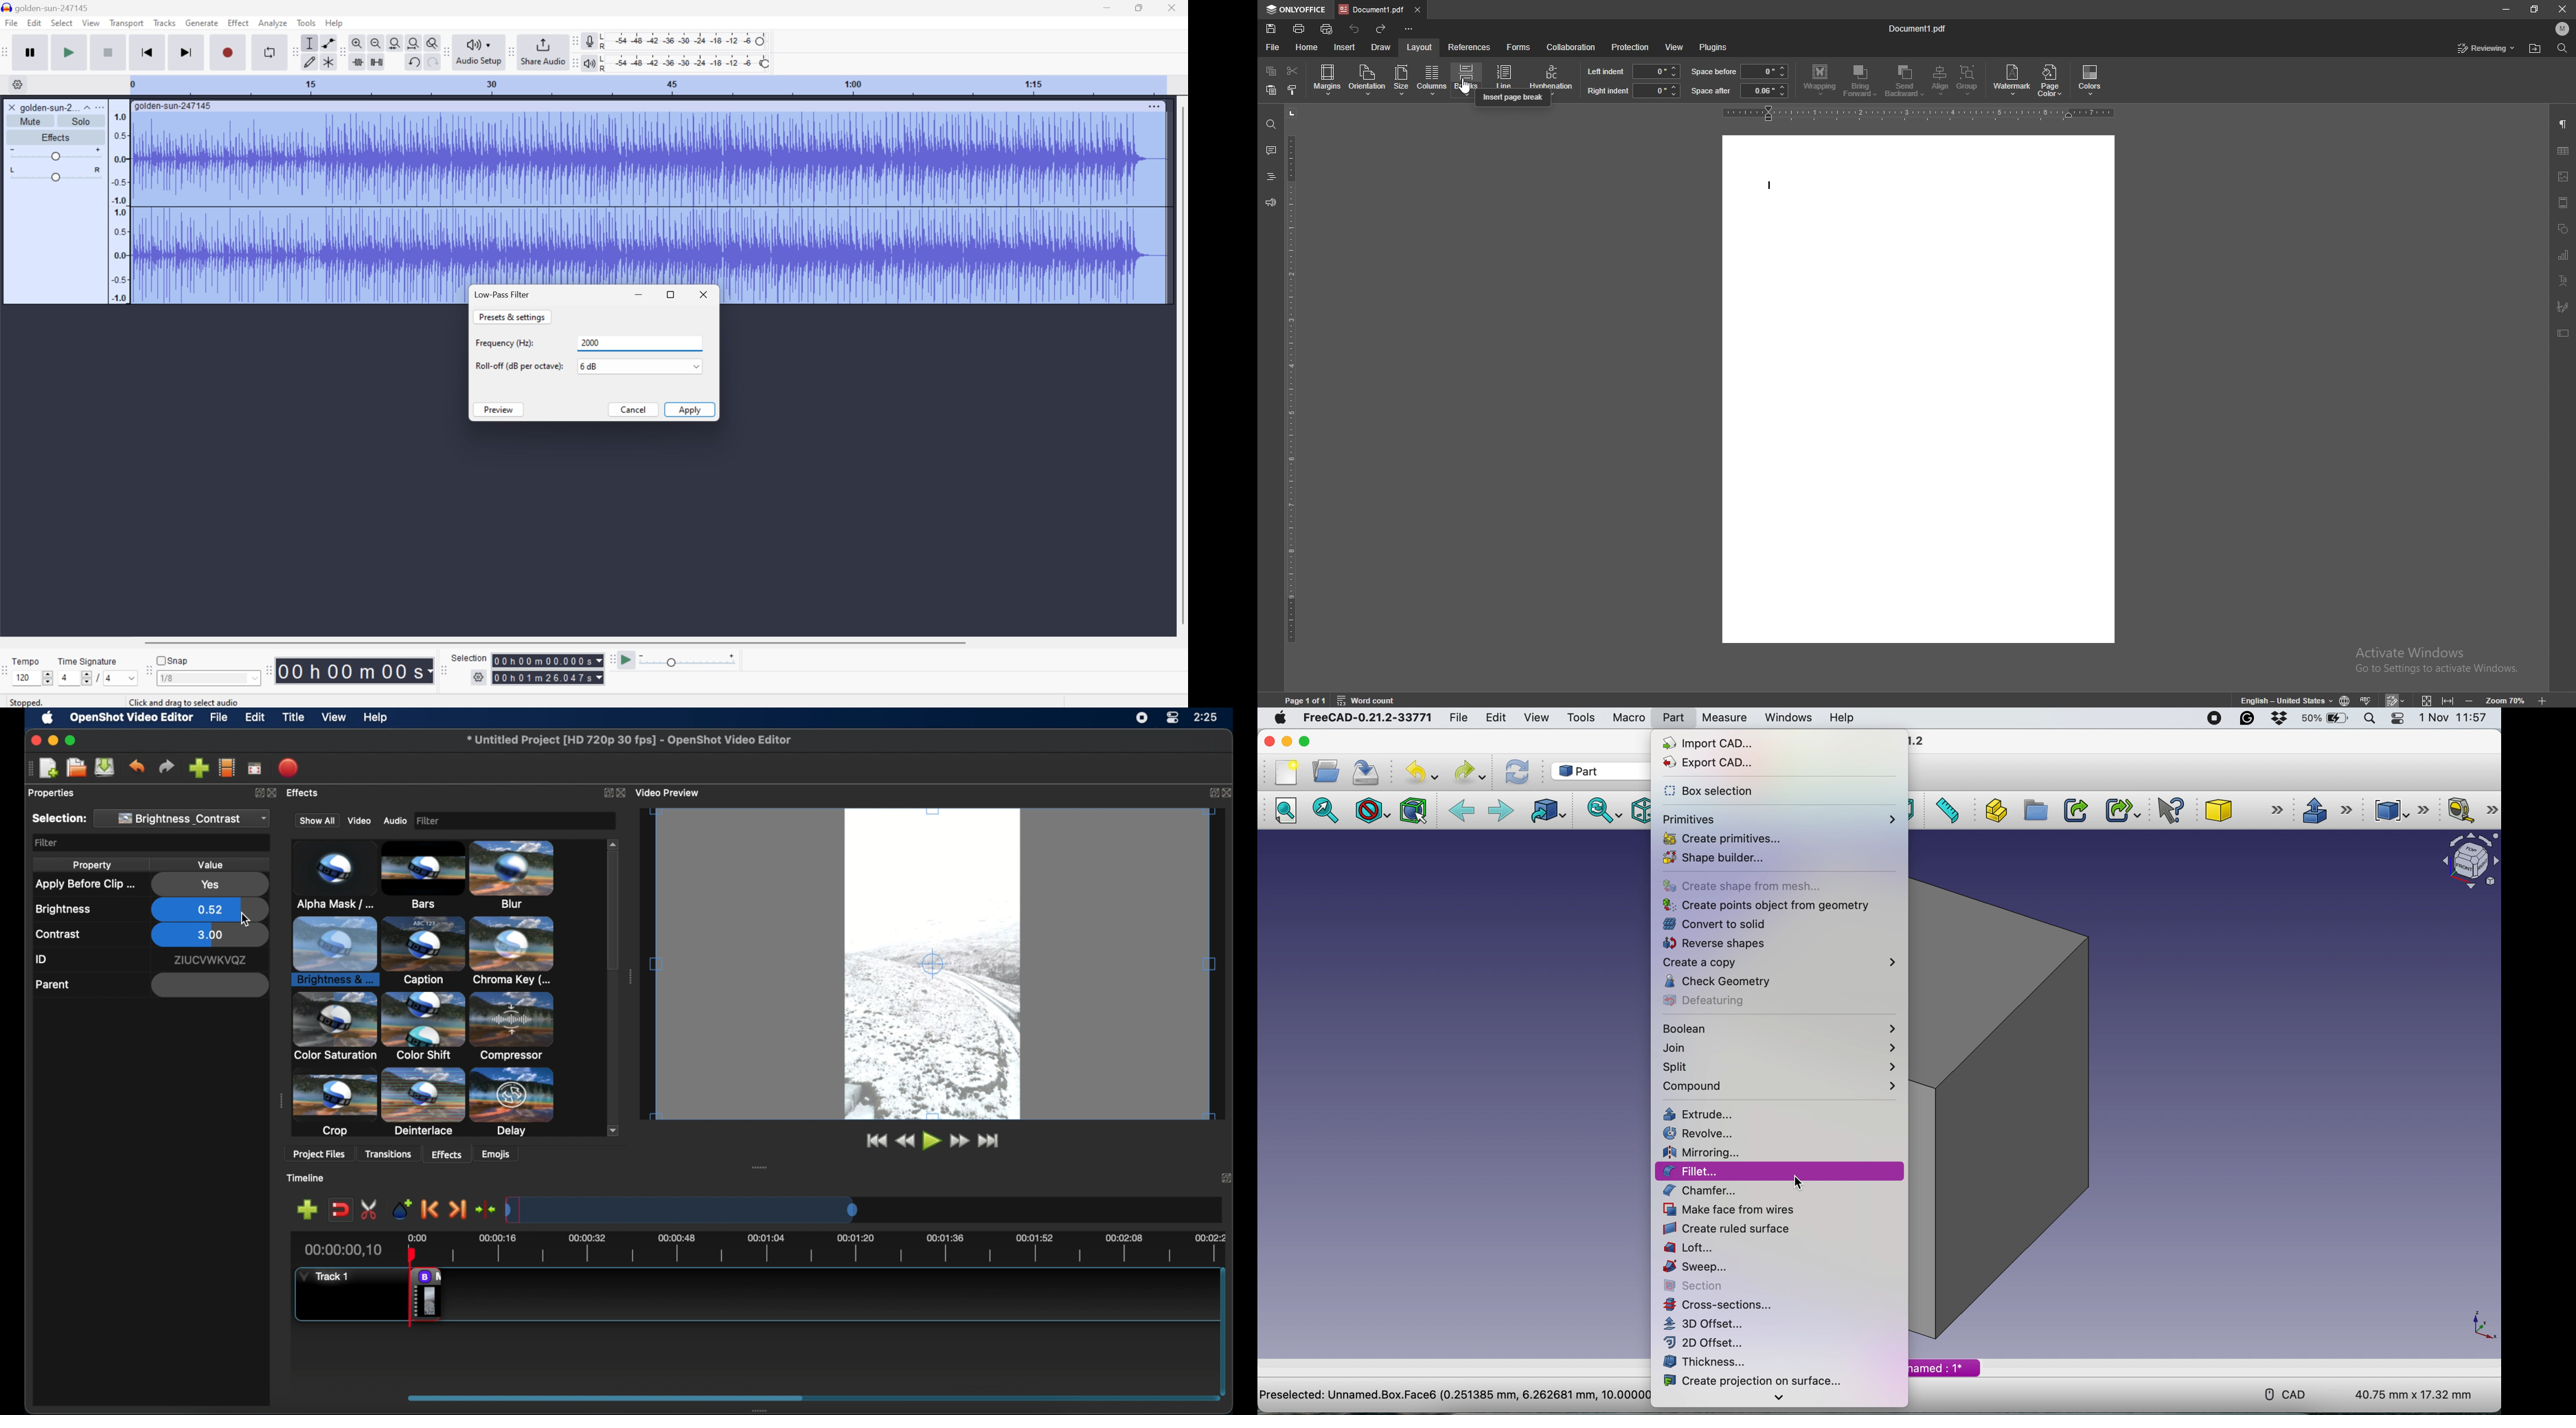  What do you see at coordinates (1271, 203) in the screenshot?
I see `feedback` at bounding box center [1271, 203].